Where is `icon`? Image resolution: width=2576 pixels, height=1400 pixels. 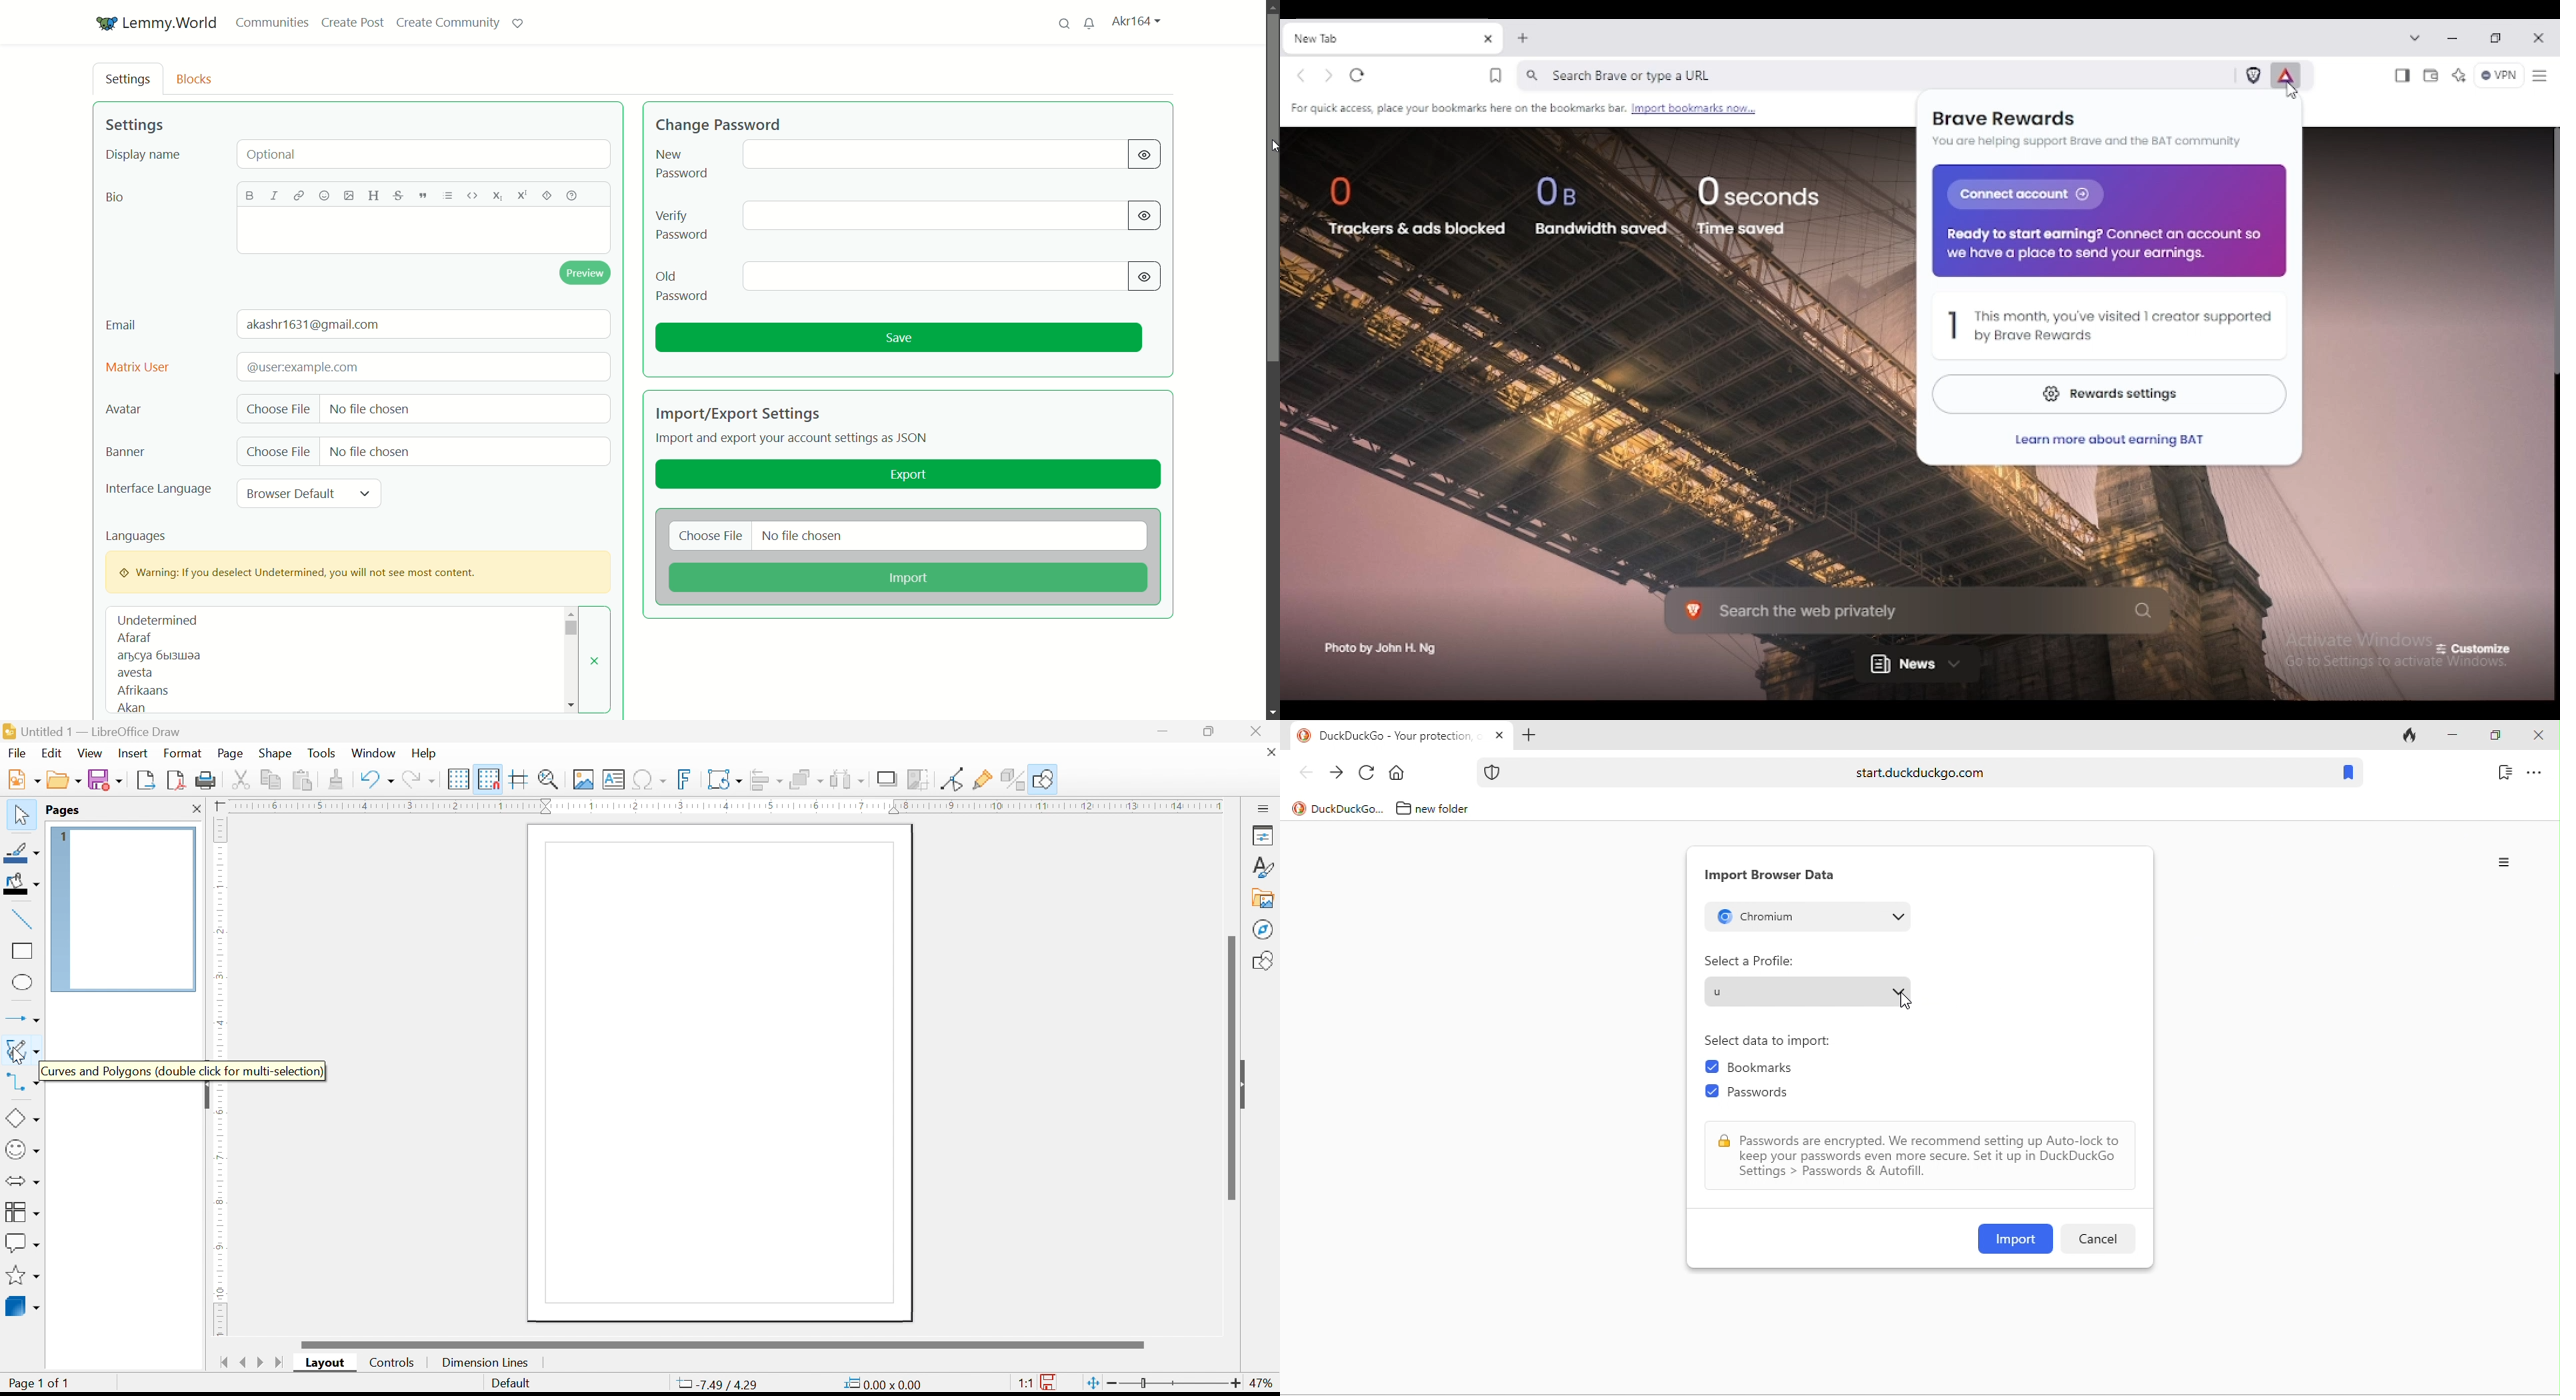 icon is located at coordinates (1493, 772).